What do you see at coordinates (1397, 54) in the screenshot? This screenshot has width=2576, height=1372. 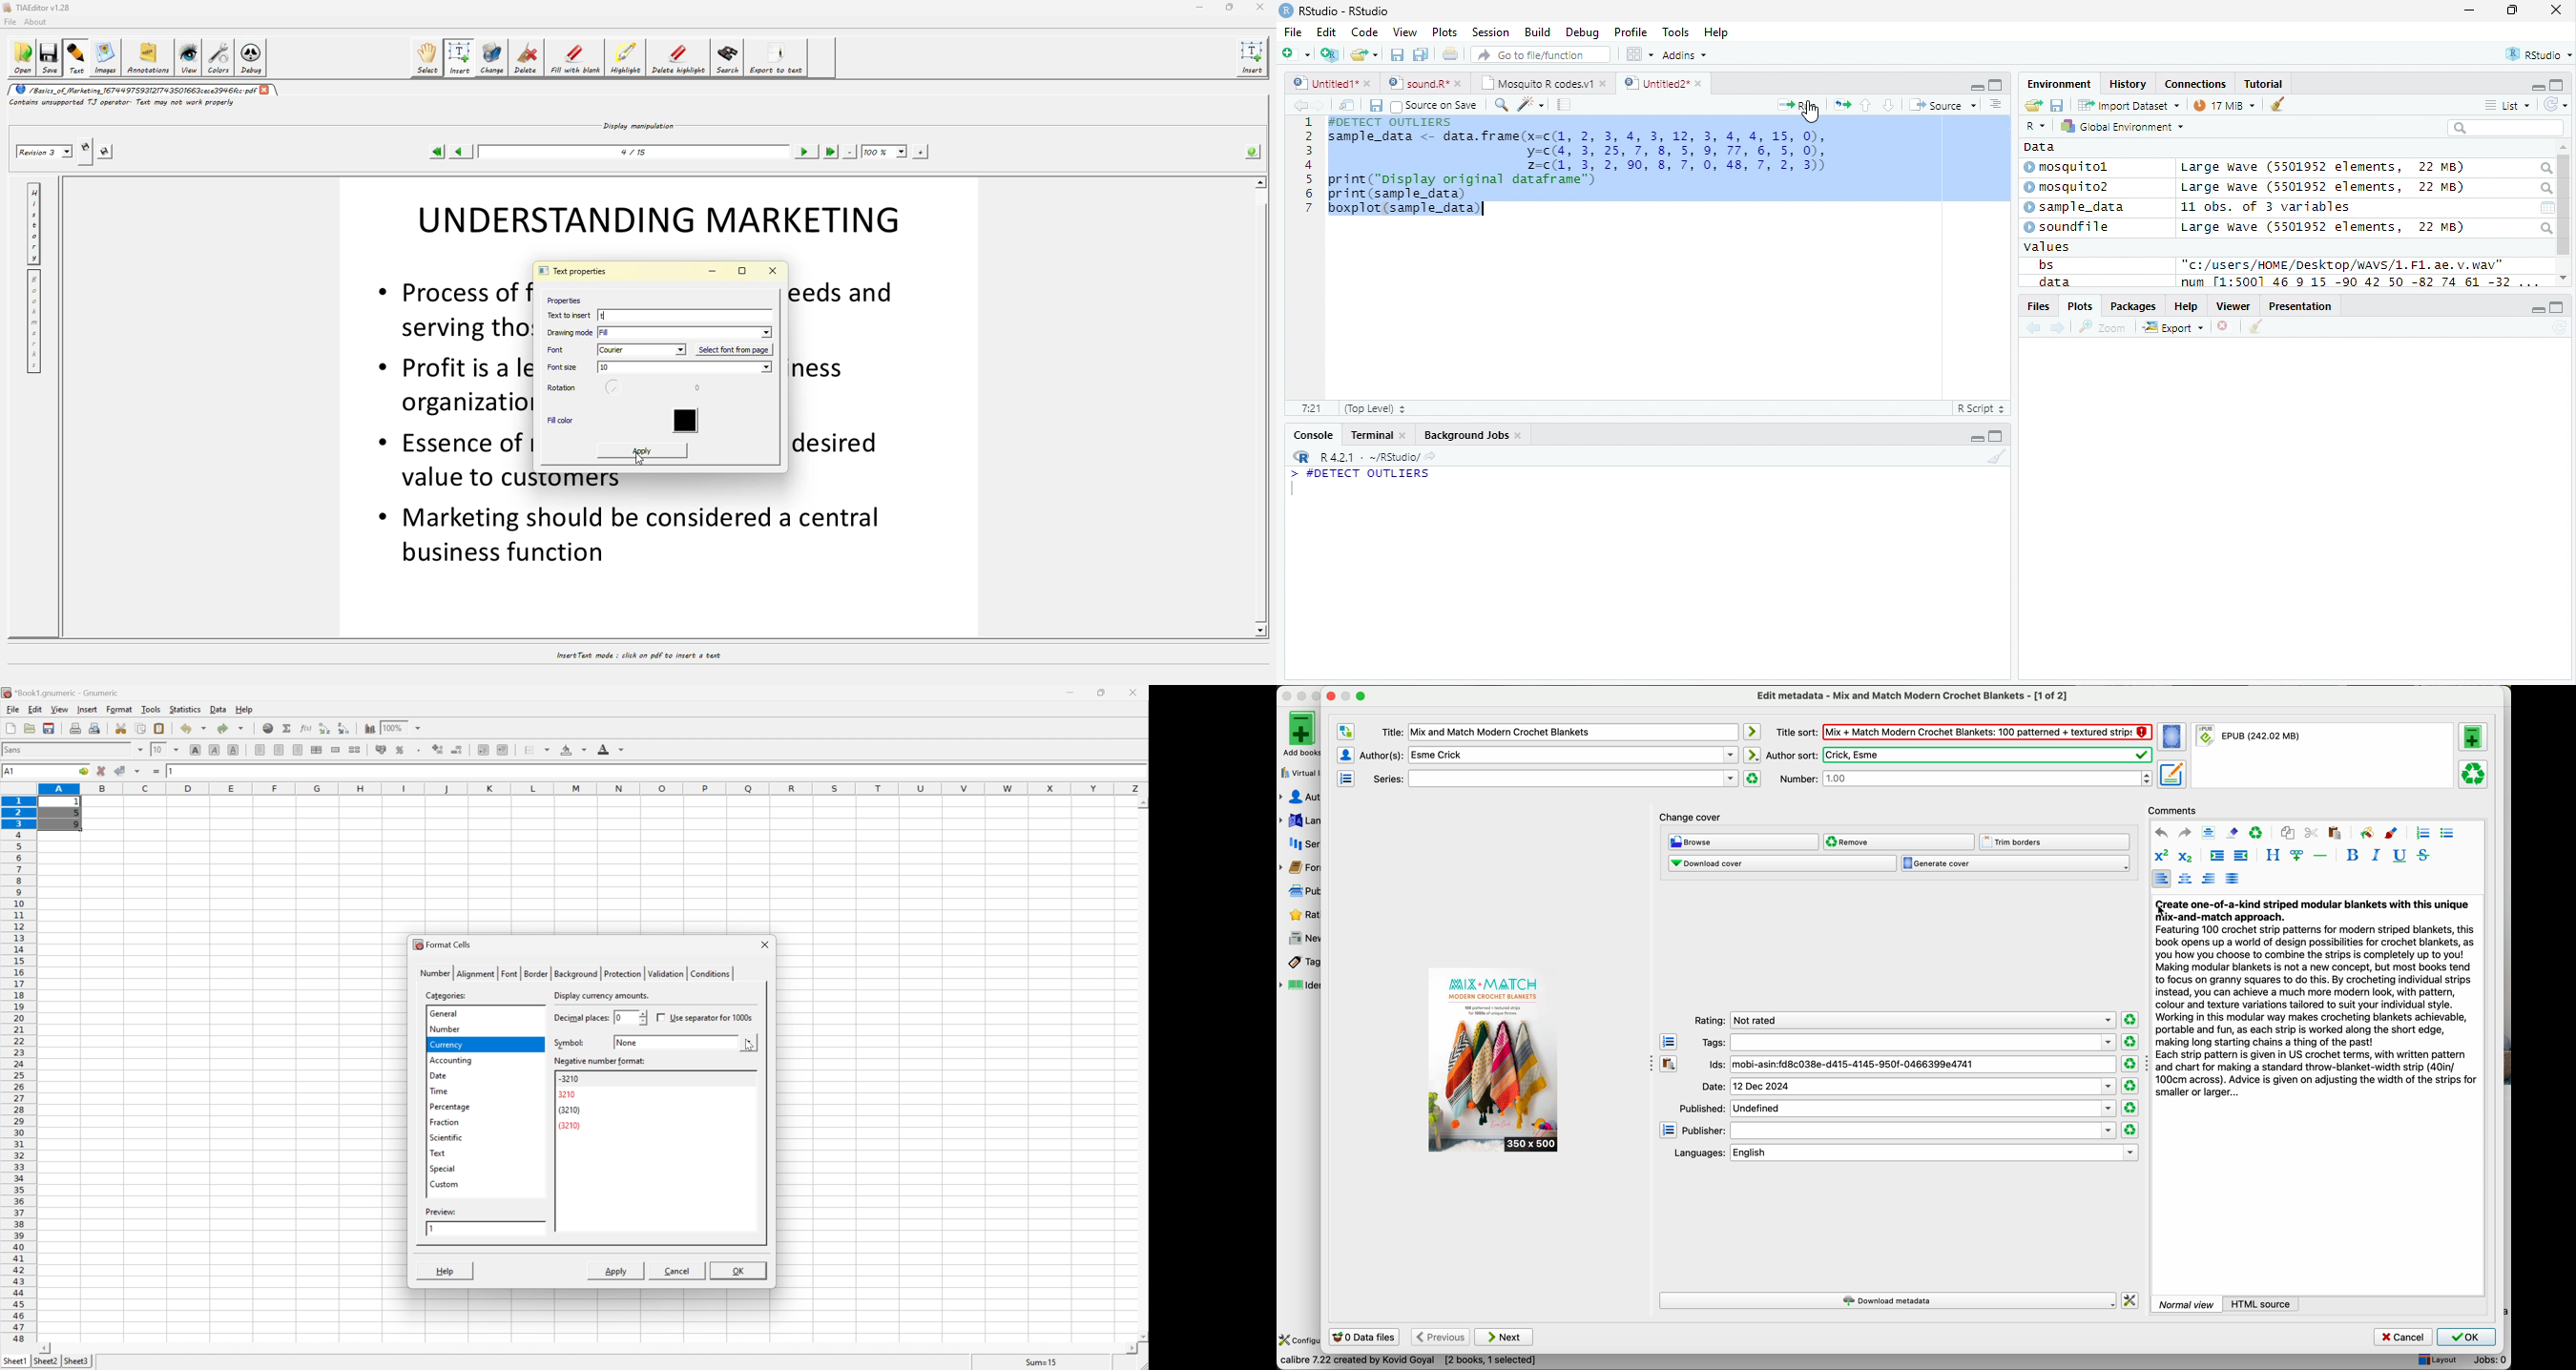 I see `Save the current document` at bounding box center [1397, 54].